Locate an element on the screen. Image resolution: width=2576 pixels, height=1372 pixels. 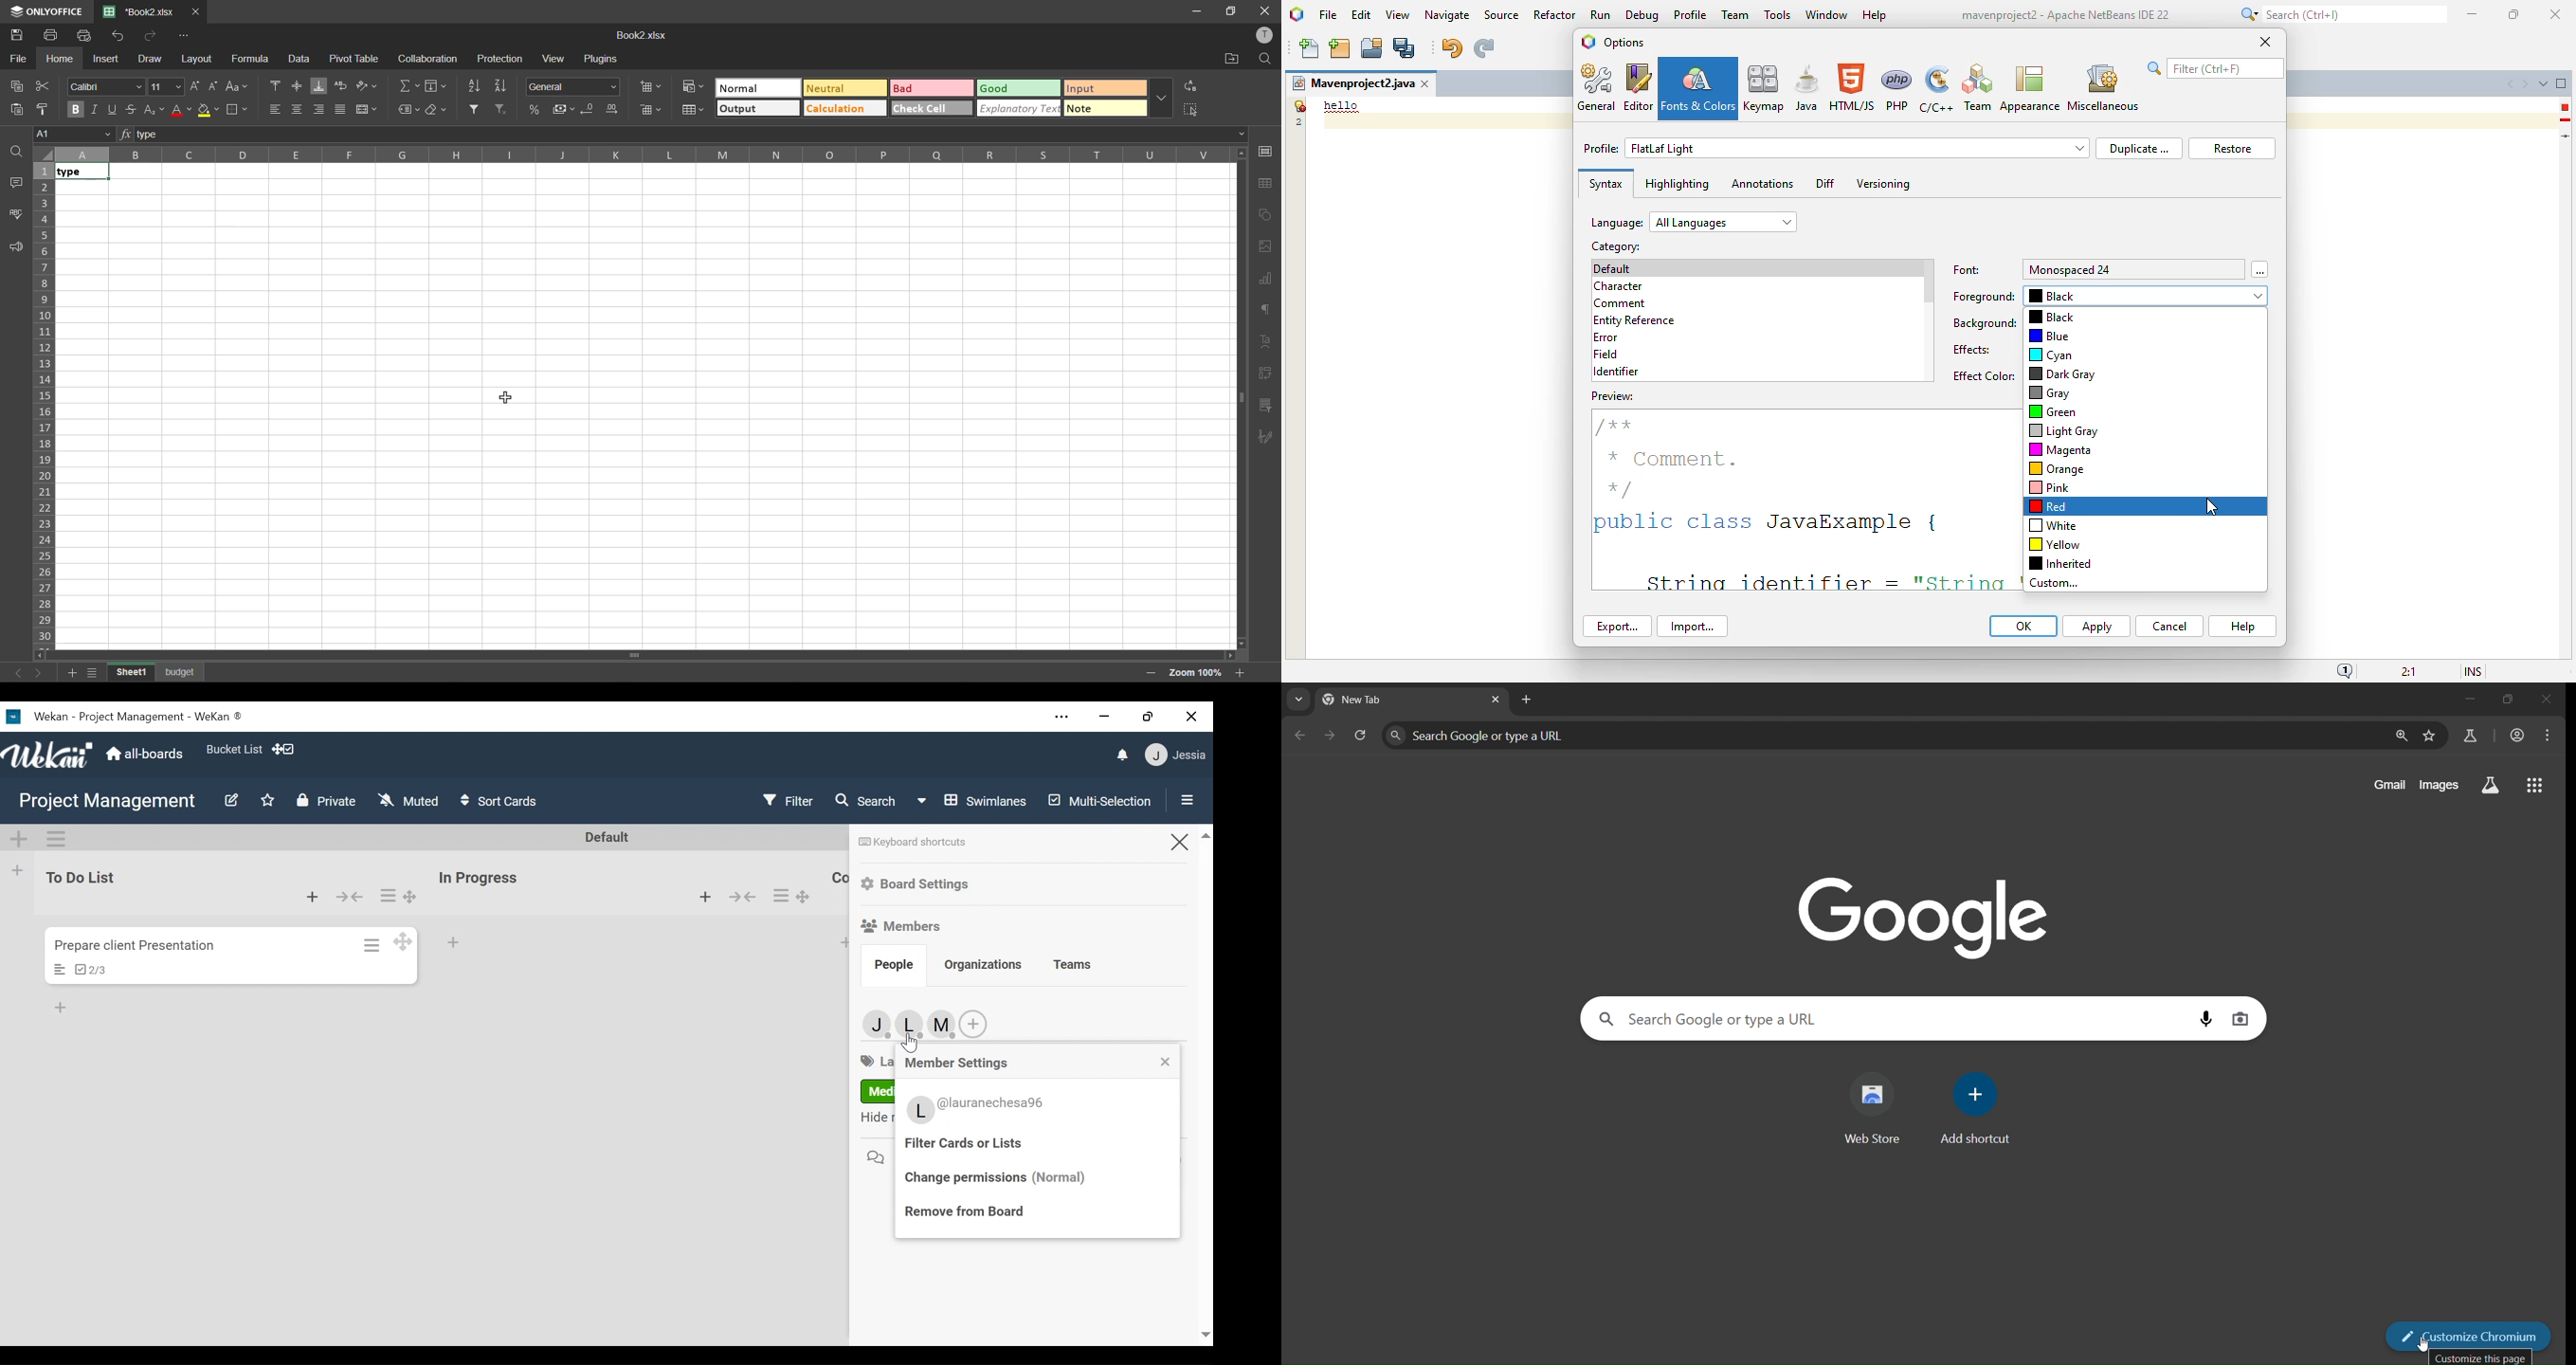
customize quick access toolbar is located at coordinates (185, 36).